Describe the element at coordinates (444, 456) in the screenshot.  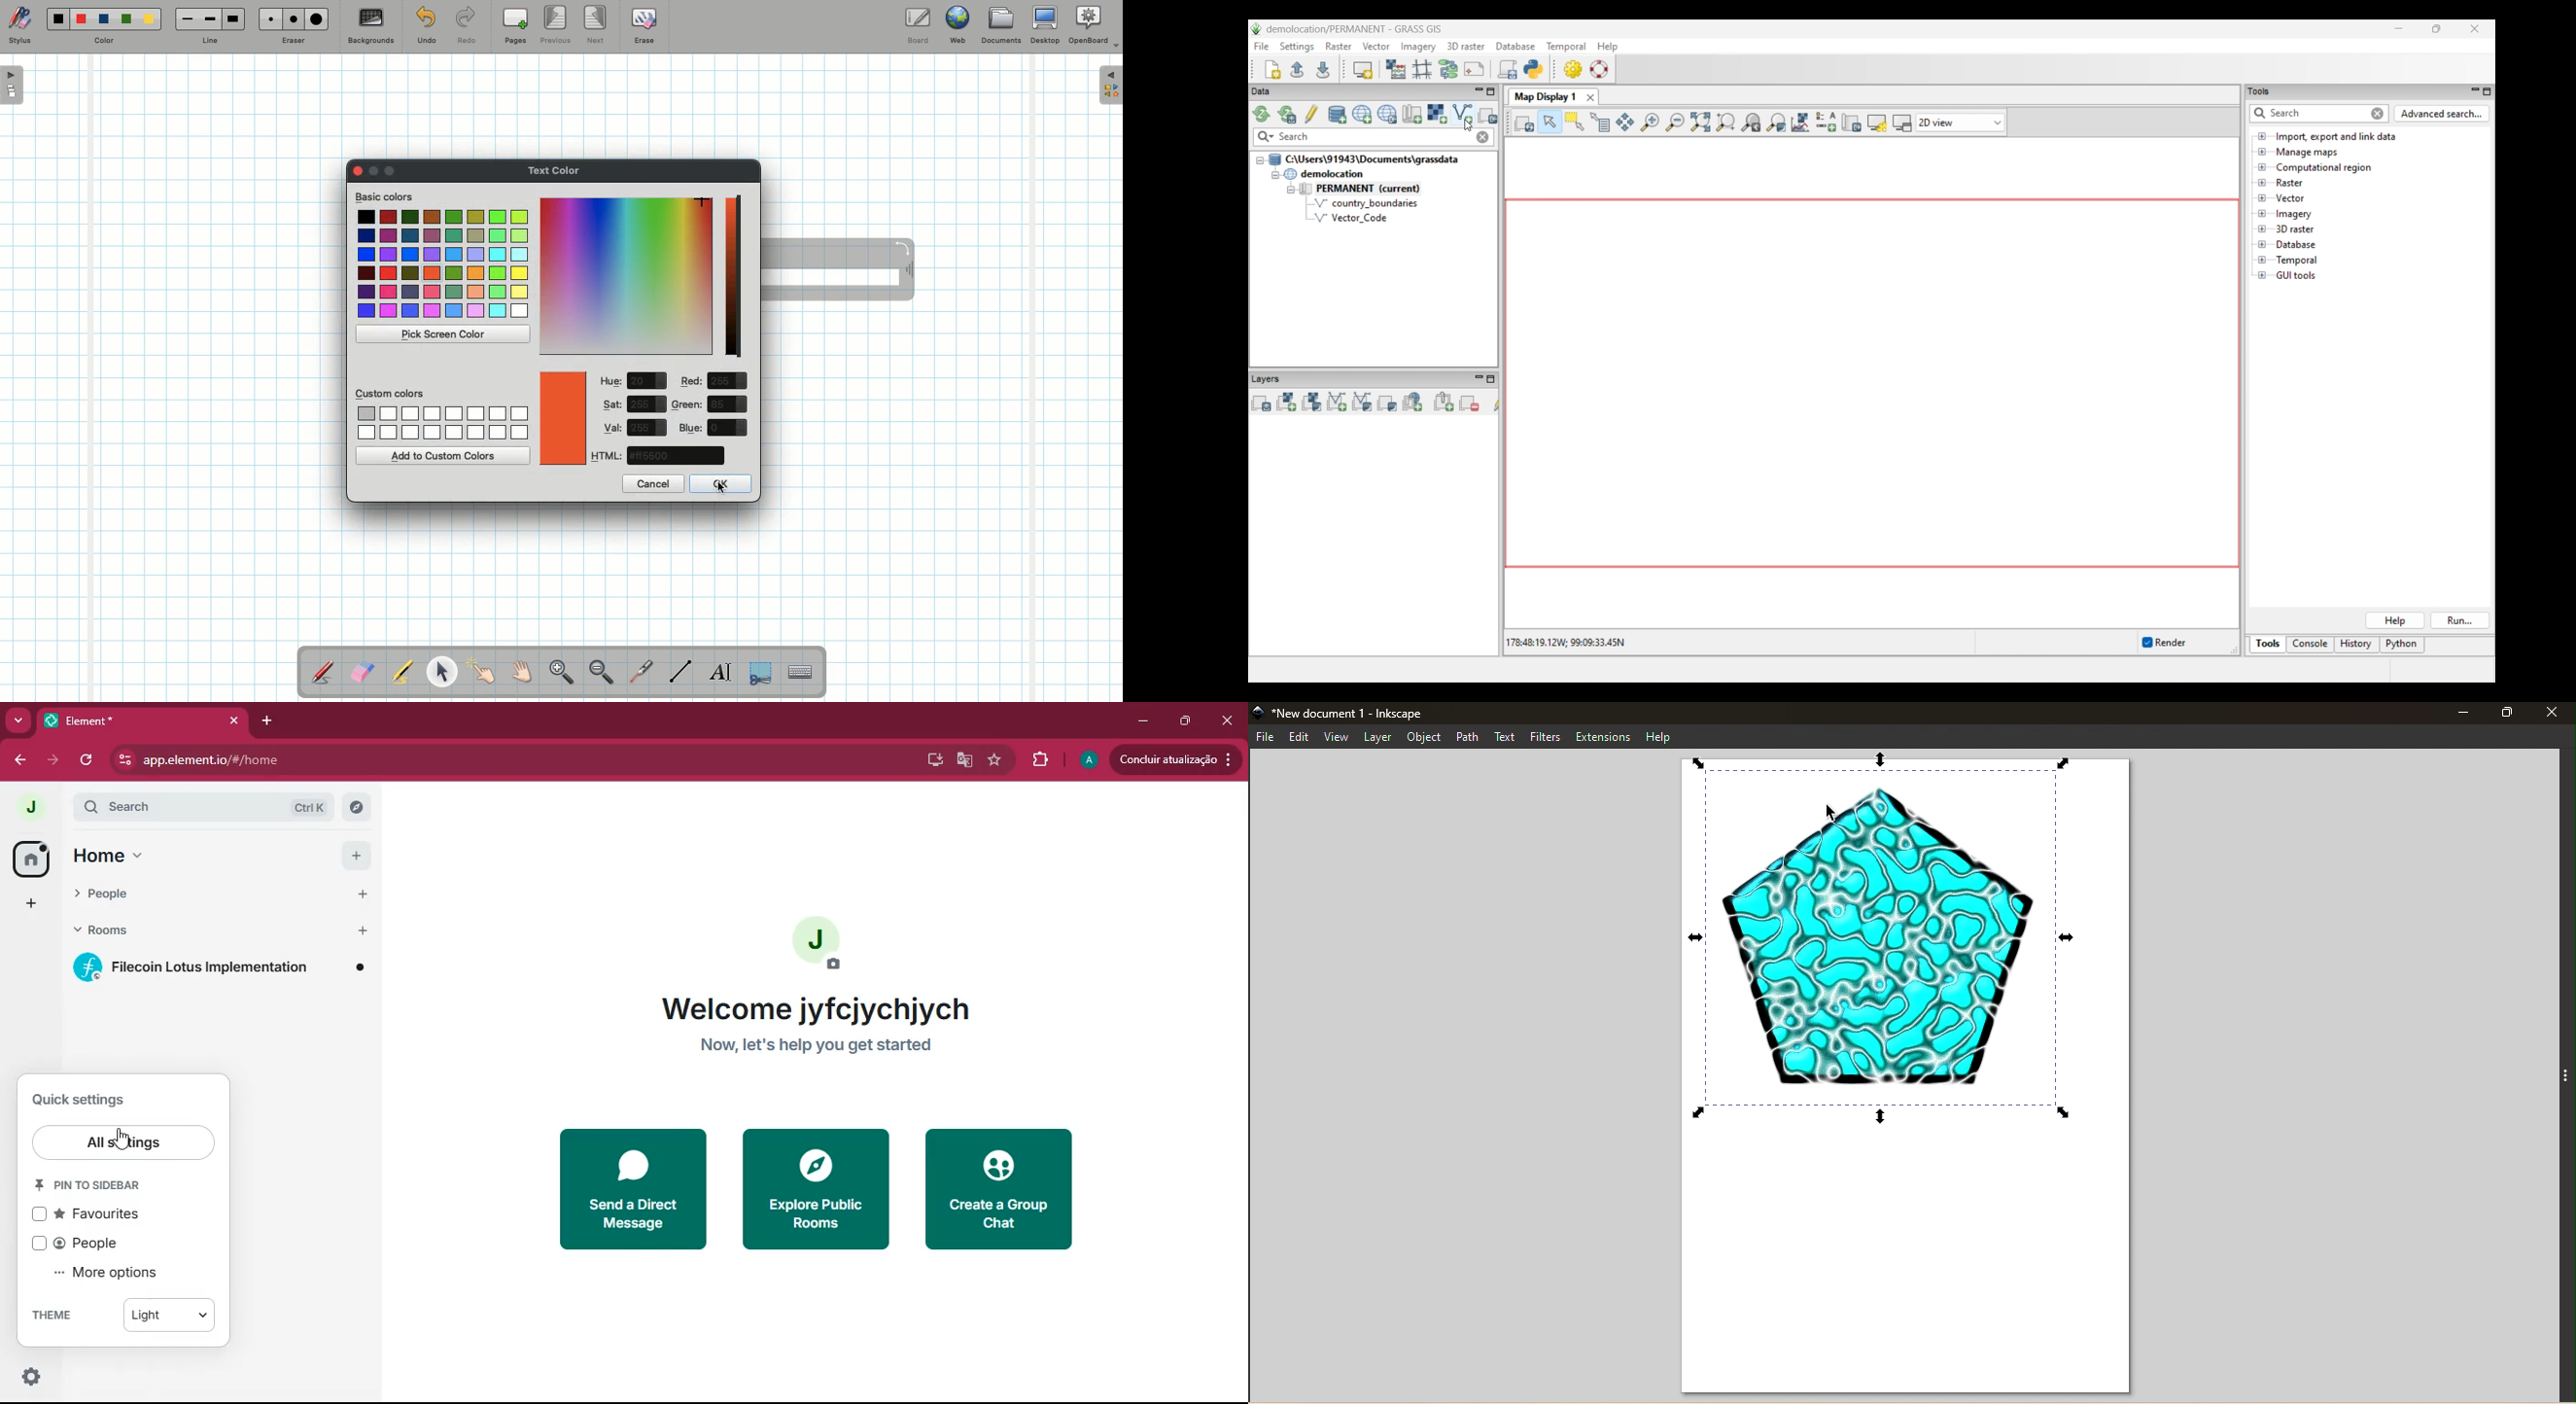
I see `Add to custom colors` at that location.